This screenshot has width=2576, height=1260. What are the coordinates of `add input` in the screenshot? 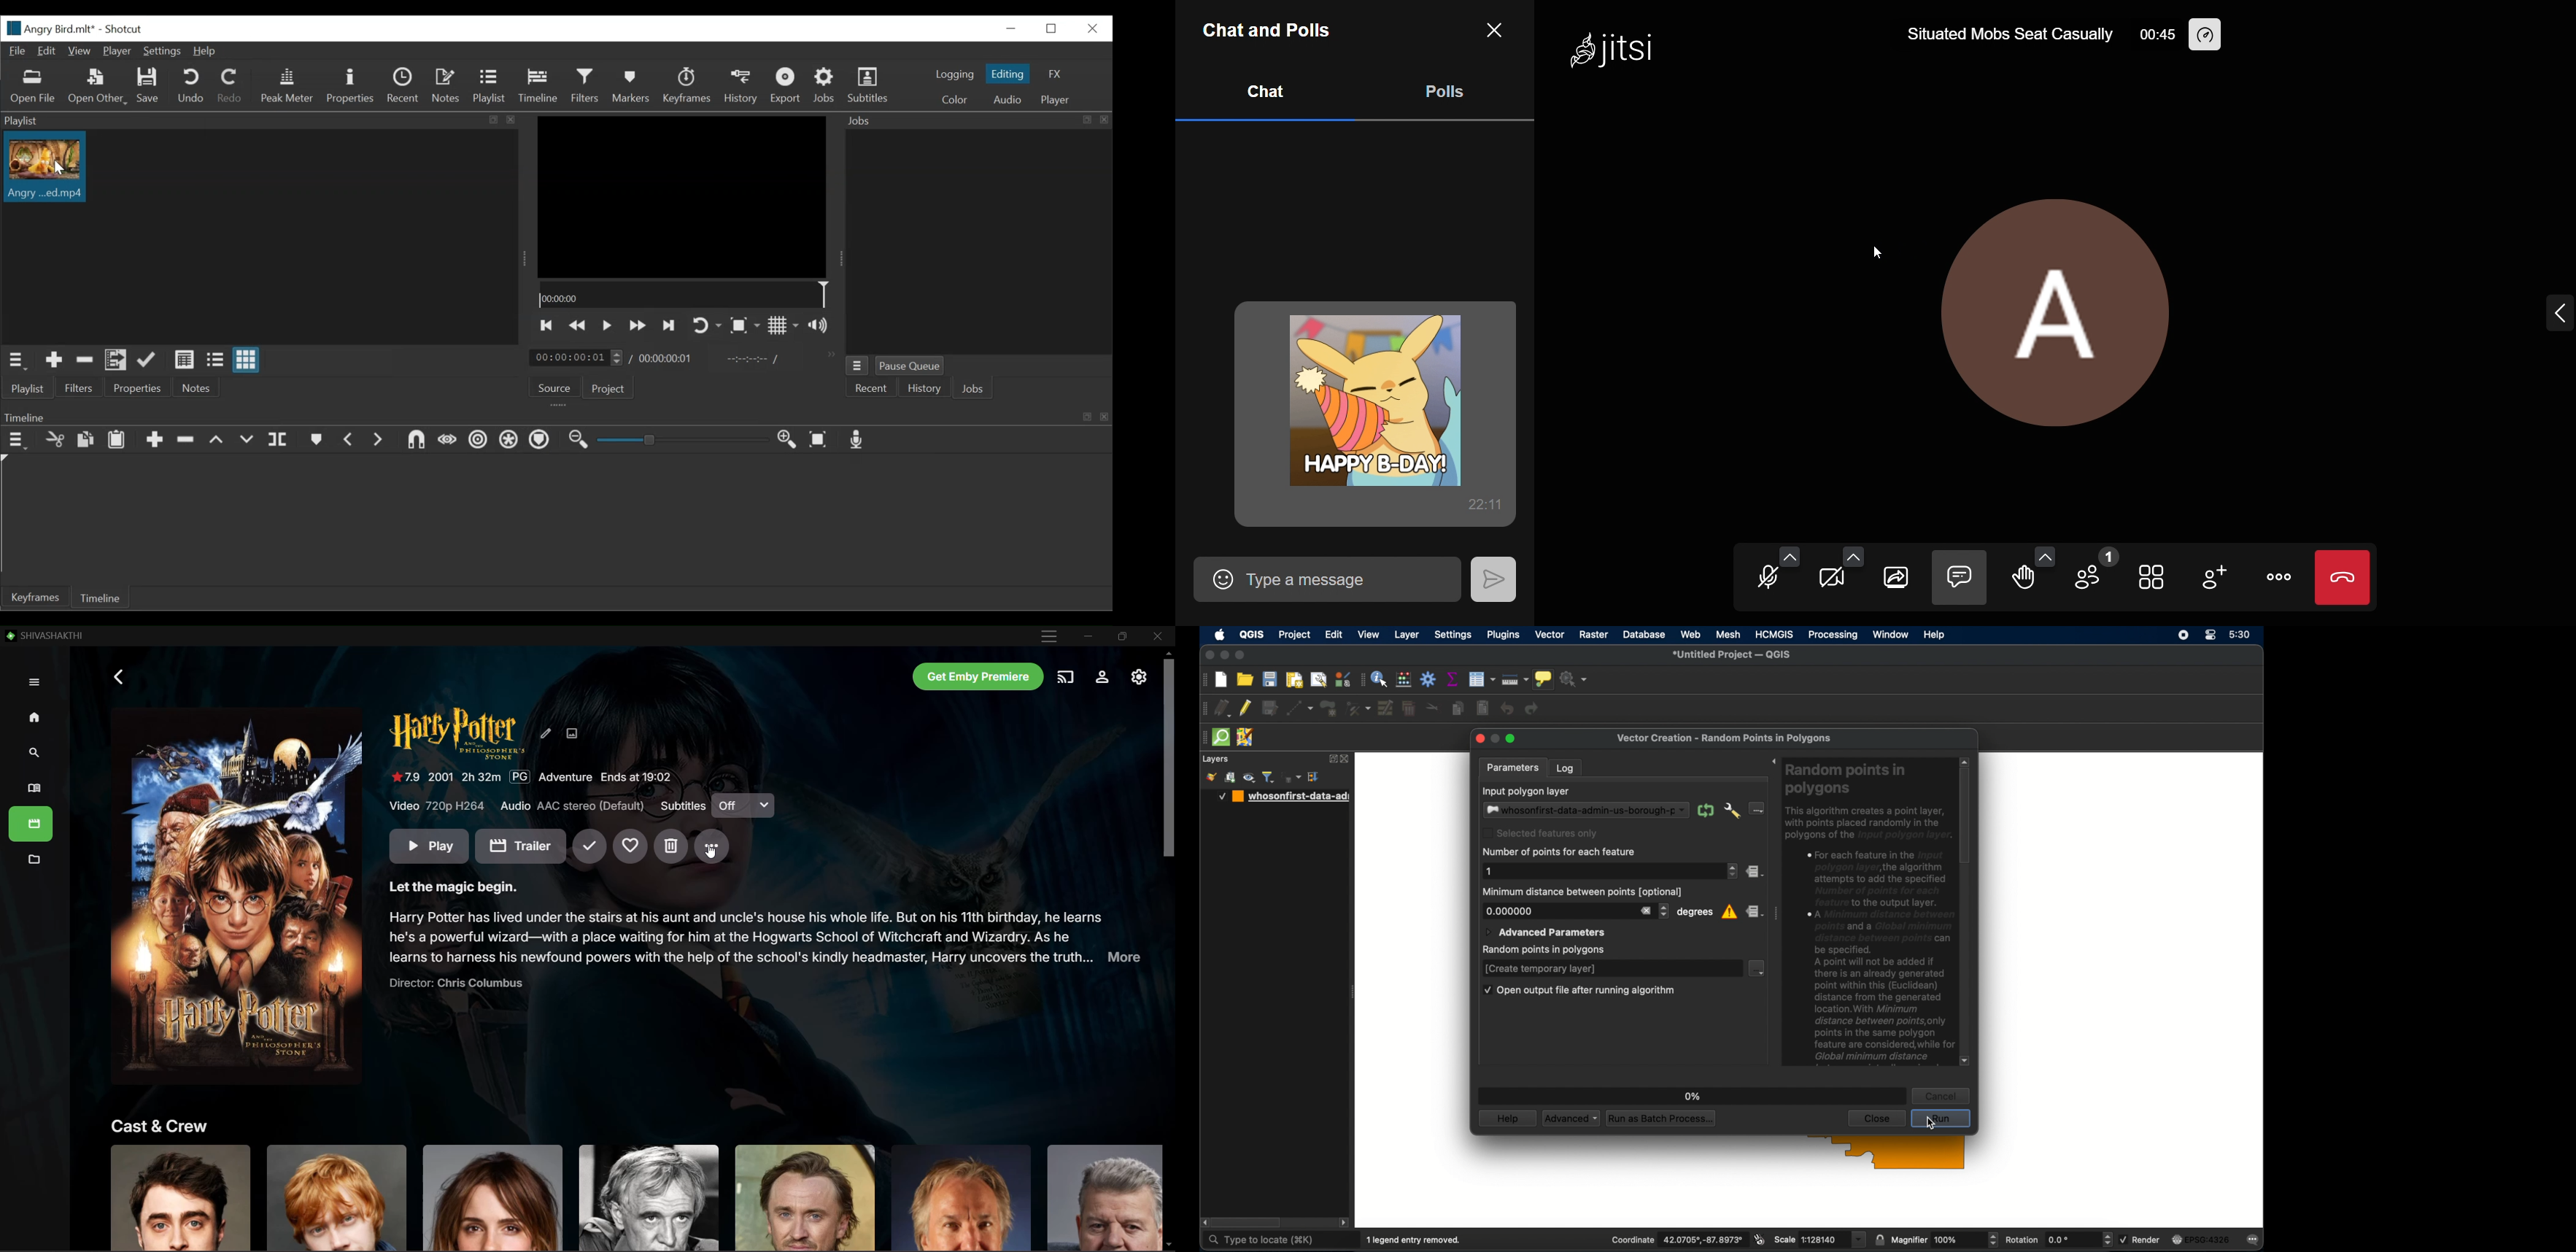 It's located at (1759, 809).